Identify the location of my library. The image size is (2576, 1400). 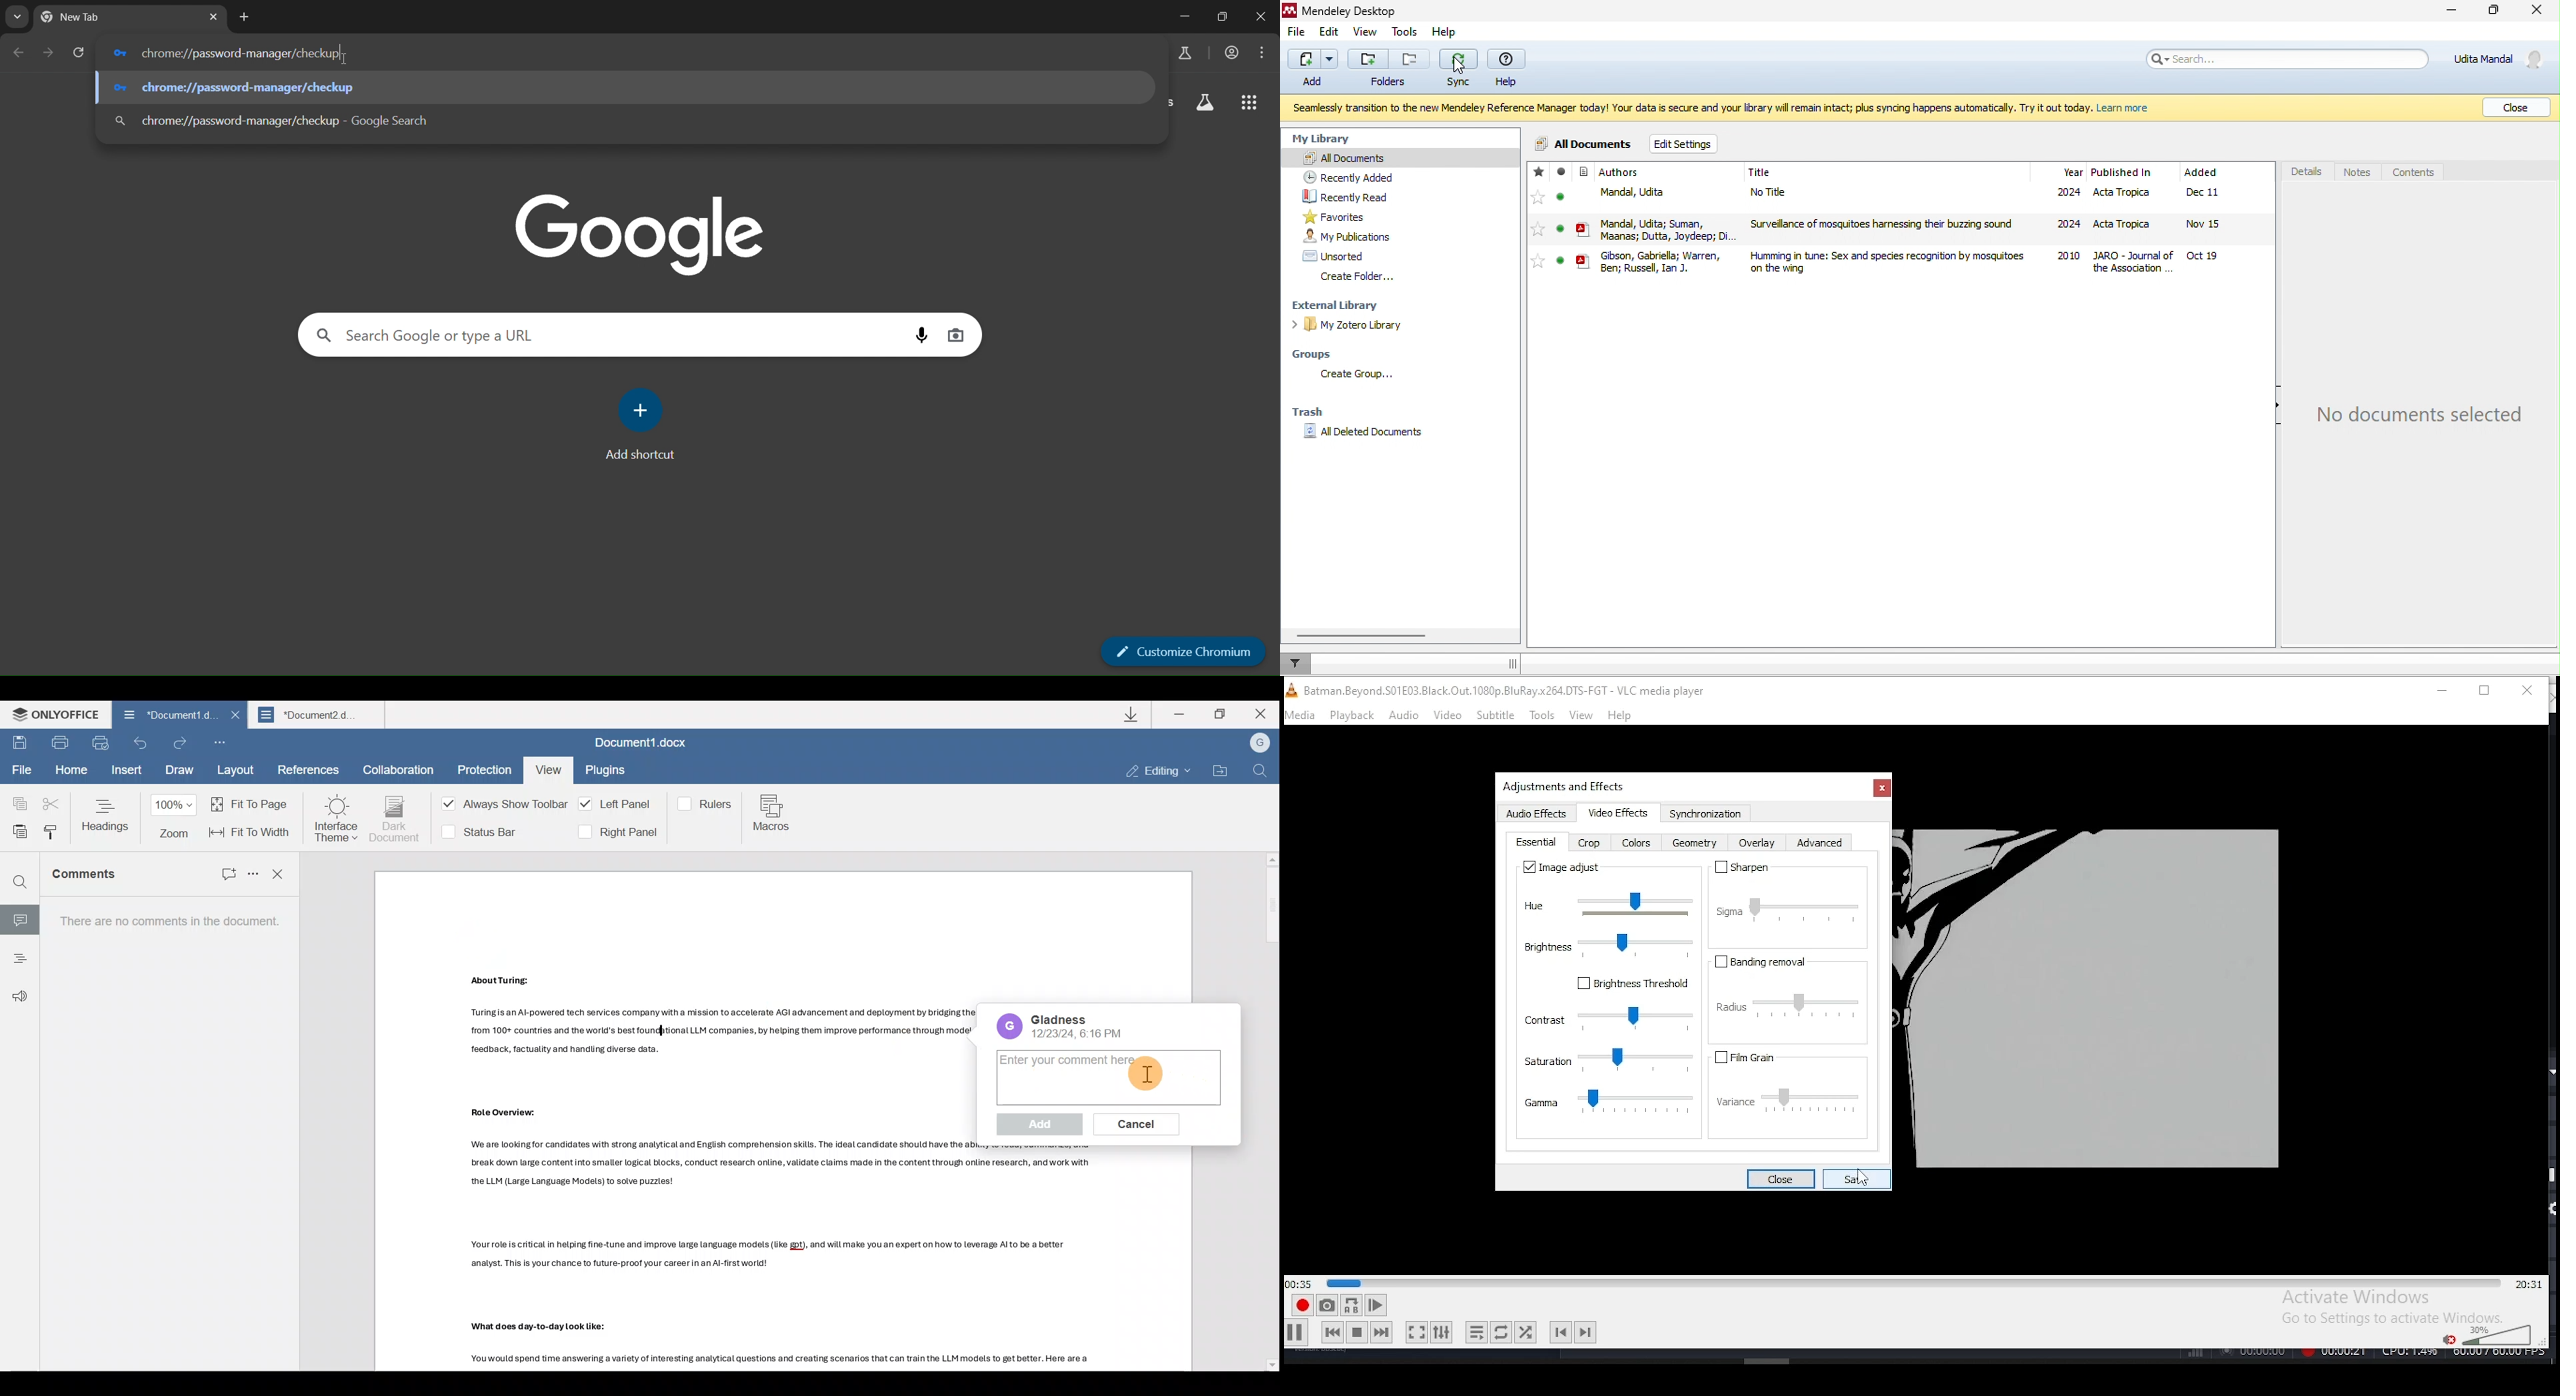
(1335, 137).